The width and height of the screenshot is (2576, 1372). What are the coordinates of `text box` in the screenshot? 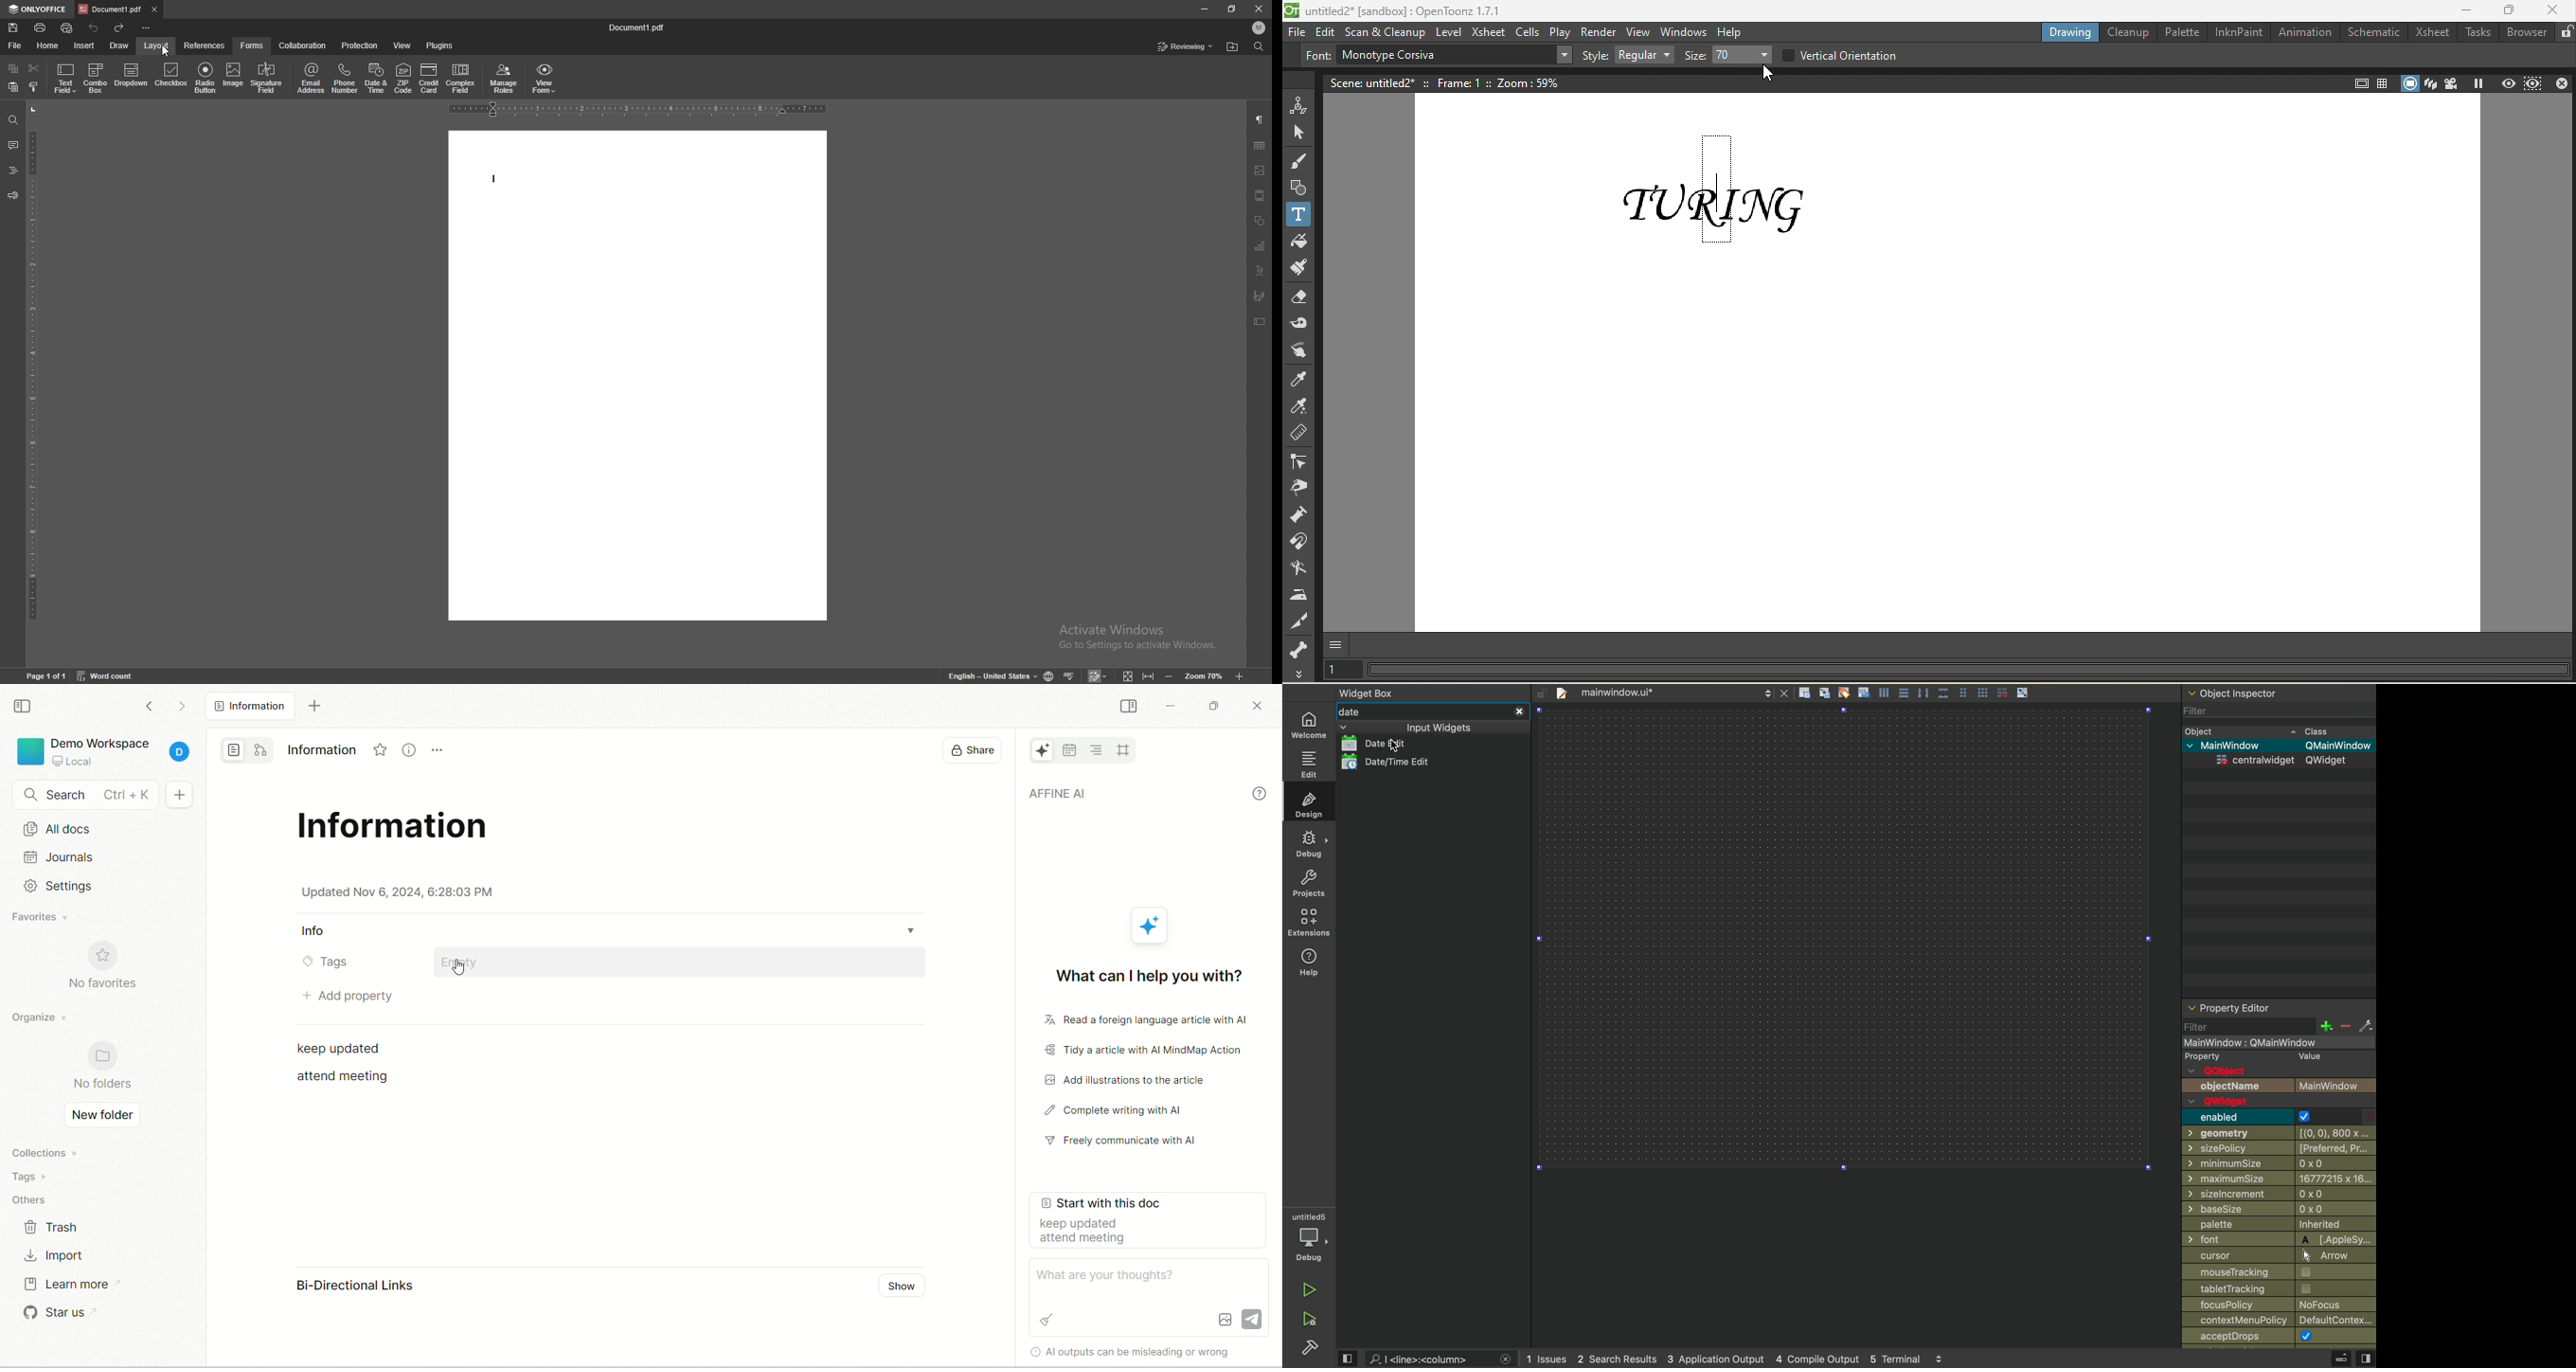 It's located at (1260, 321).